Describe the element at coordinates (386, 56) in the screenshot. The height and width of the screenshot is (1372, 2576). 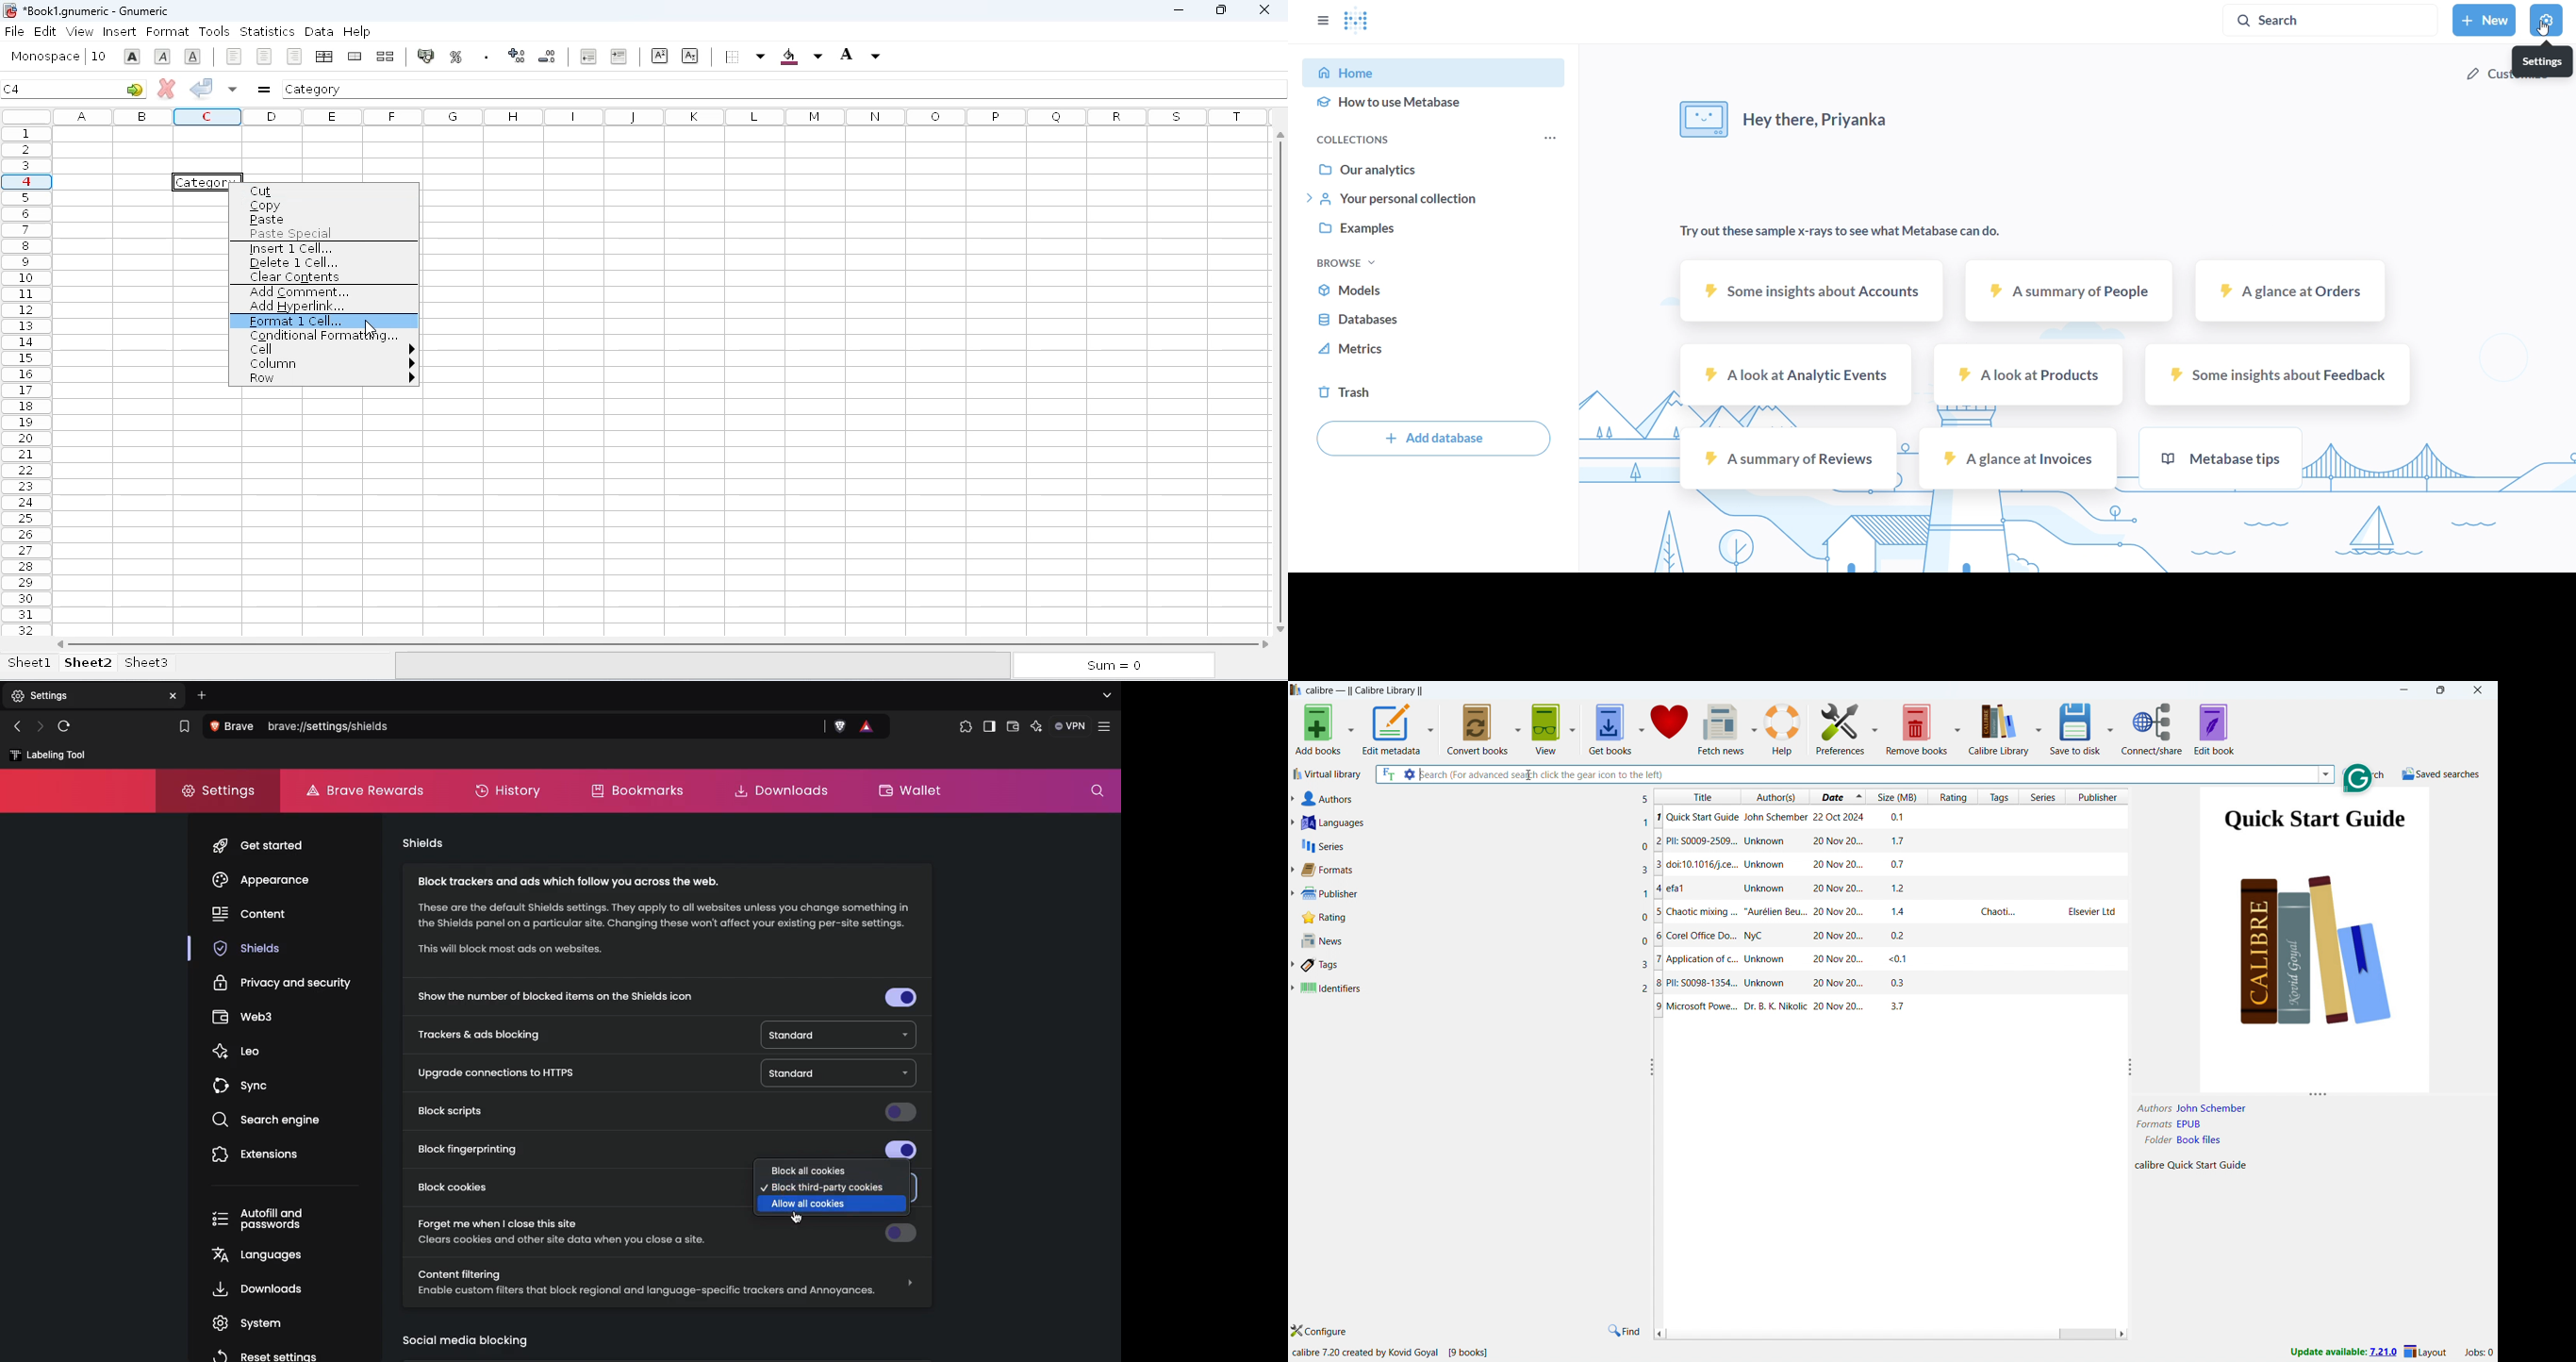
I see `split merged range of cells` at that location.